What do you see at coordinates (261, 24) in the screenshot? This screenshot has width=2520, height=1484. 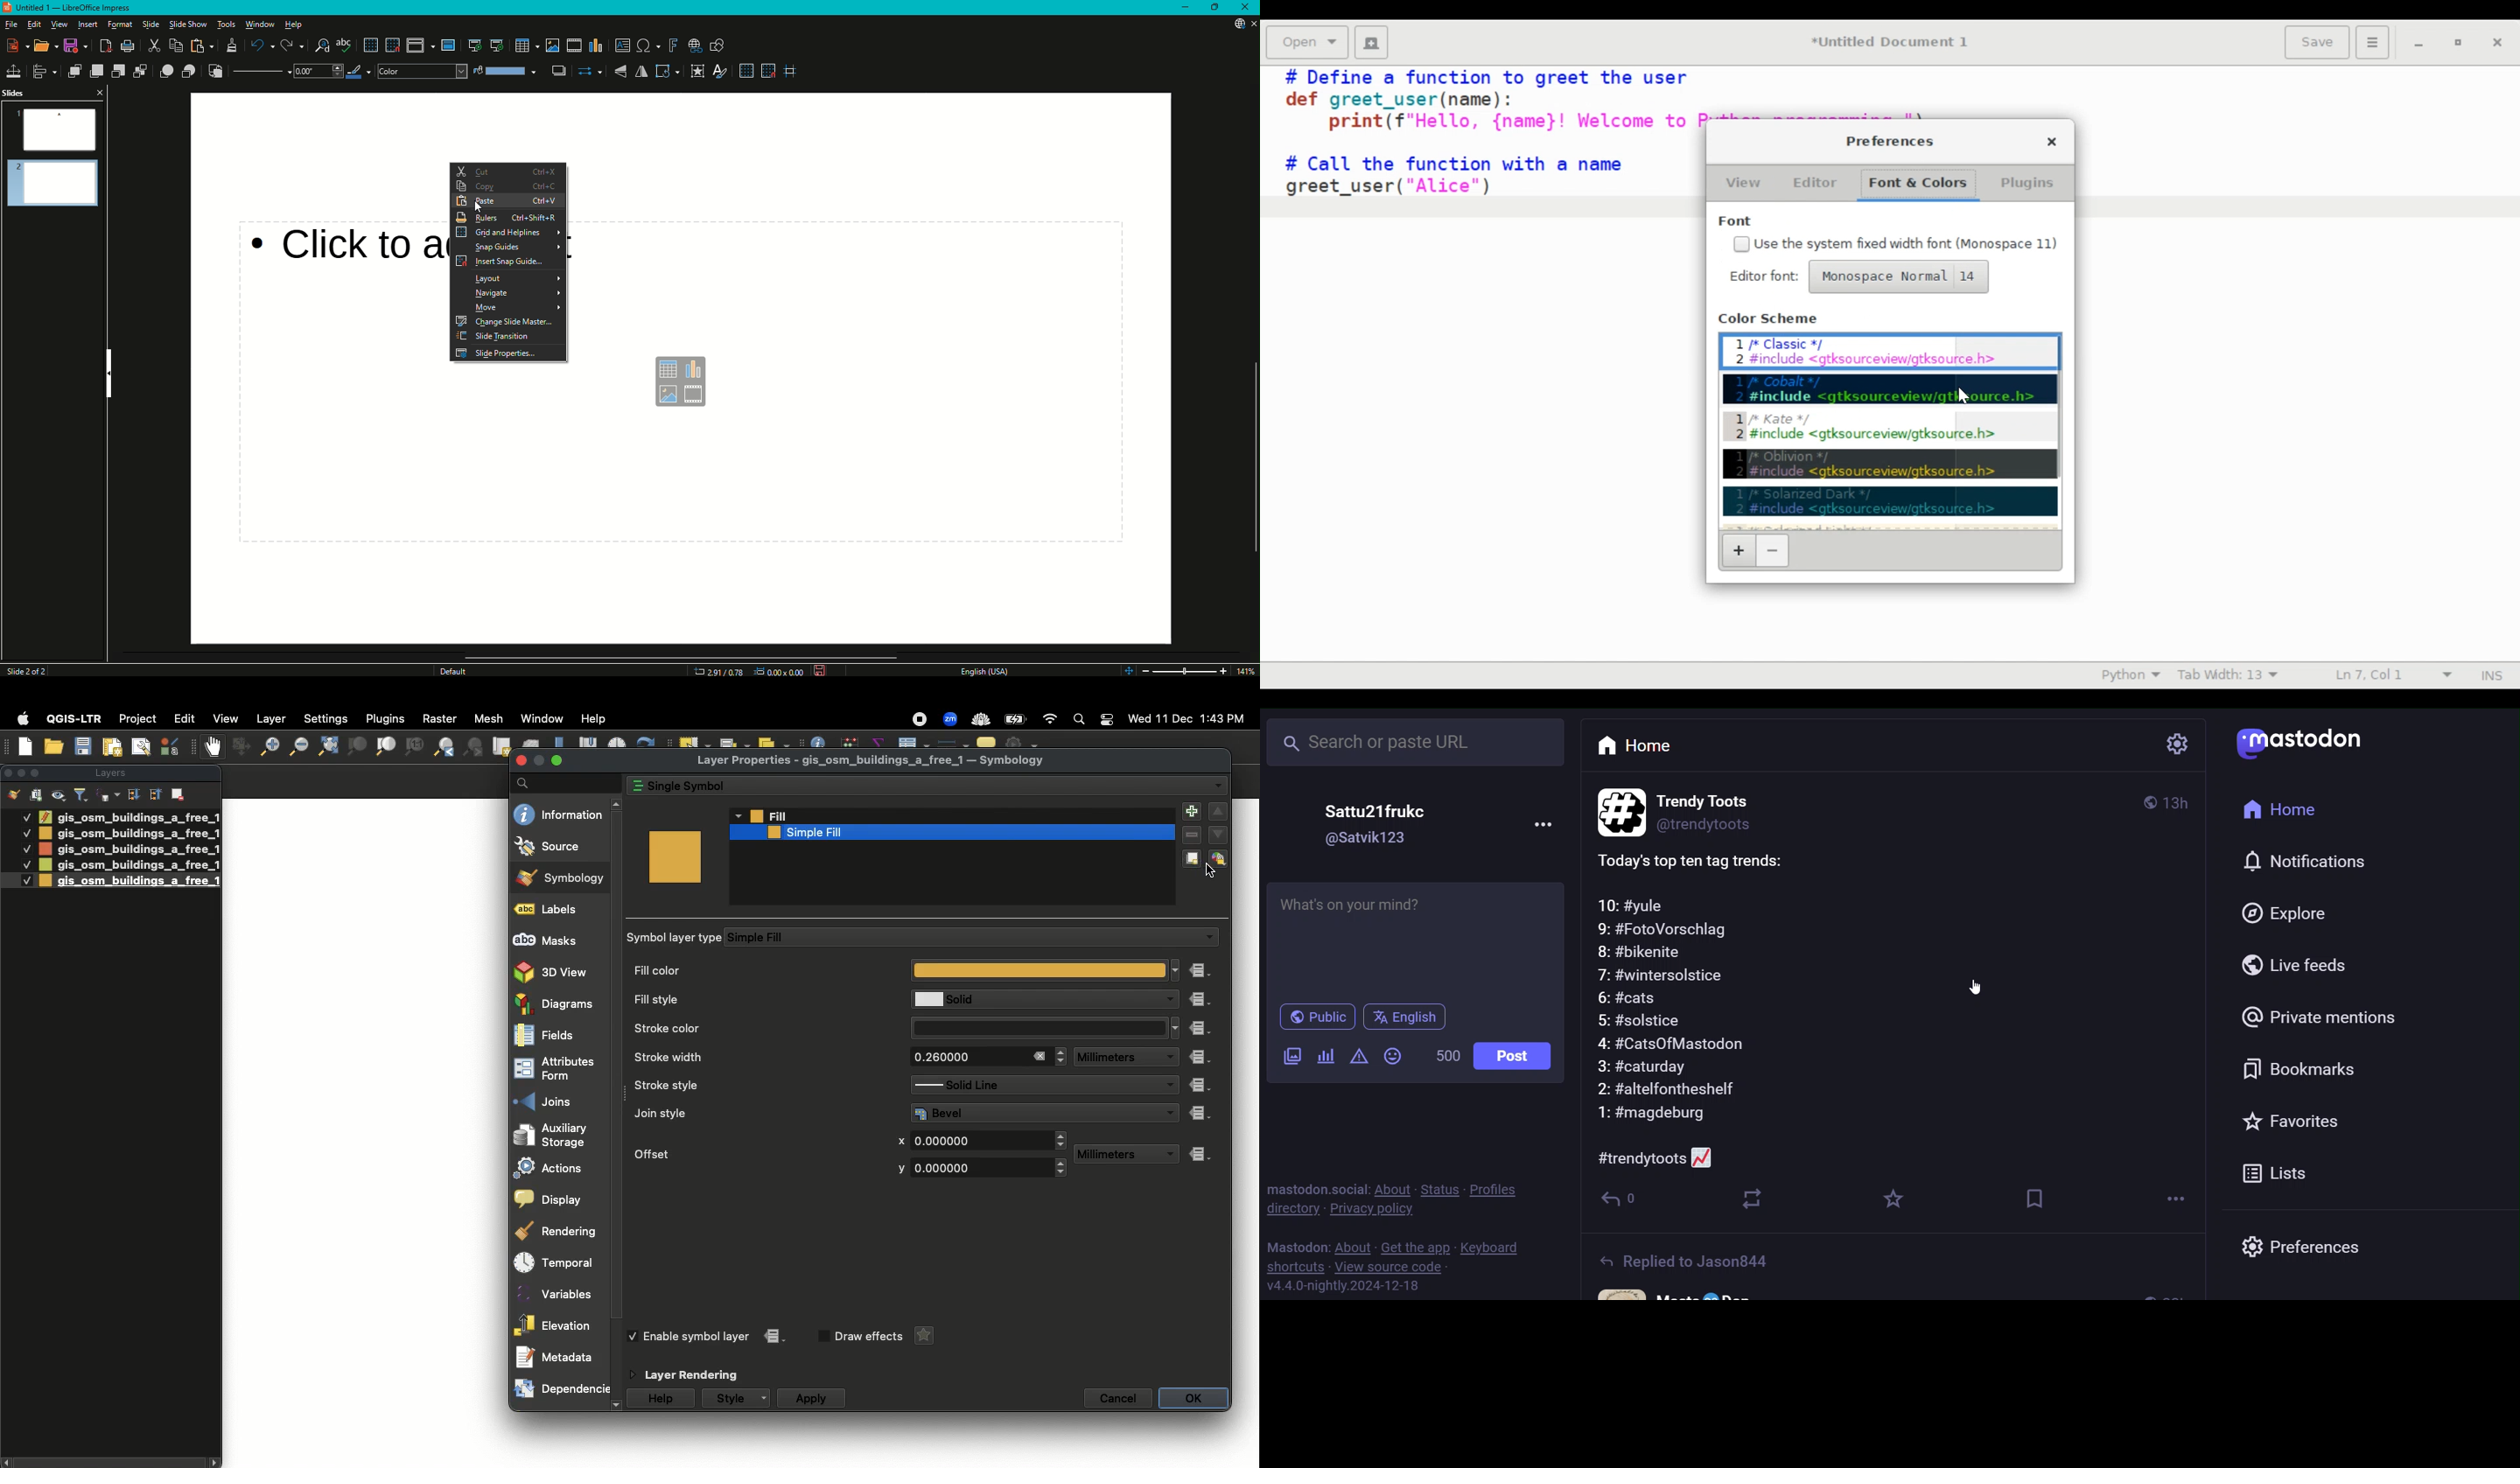 I see `Window` at bounding box center [261, 24].